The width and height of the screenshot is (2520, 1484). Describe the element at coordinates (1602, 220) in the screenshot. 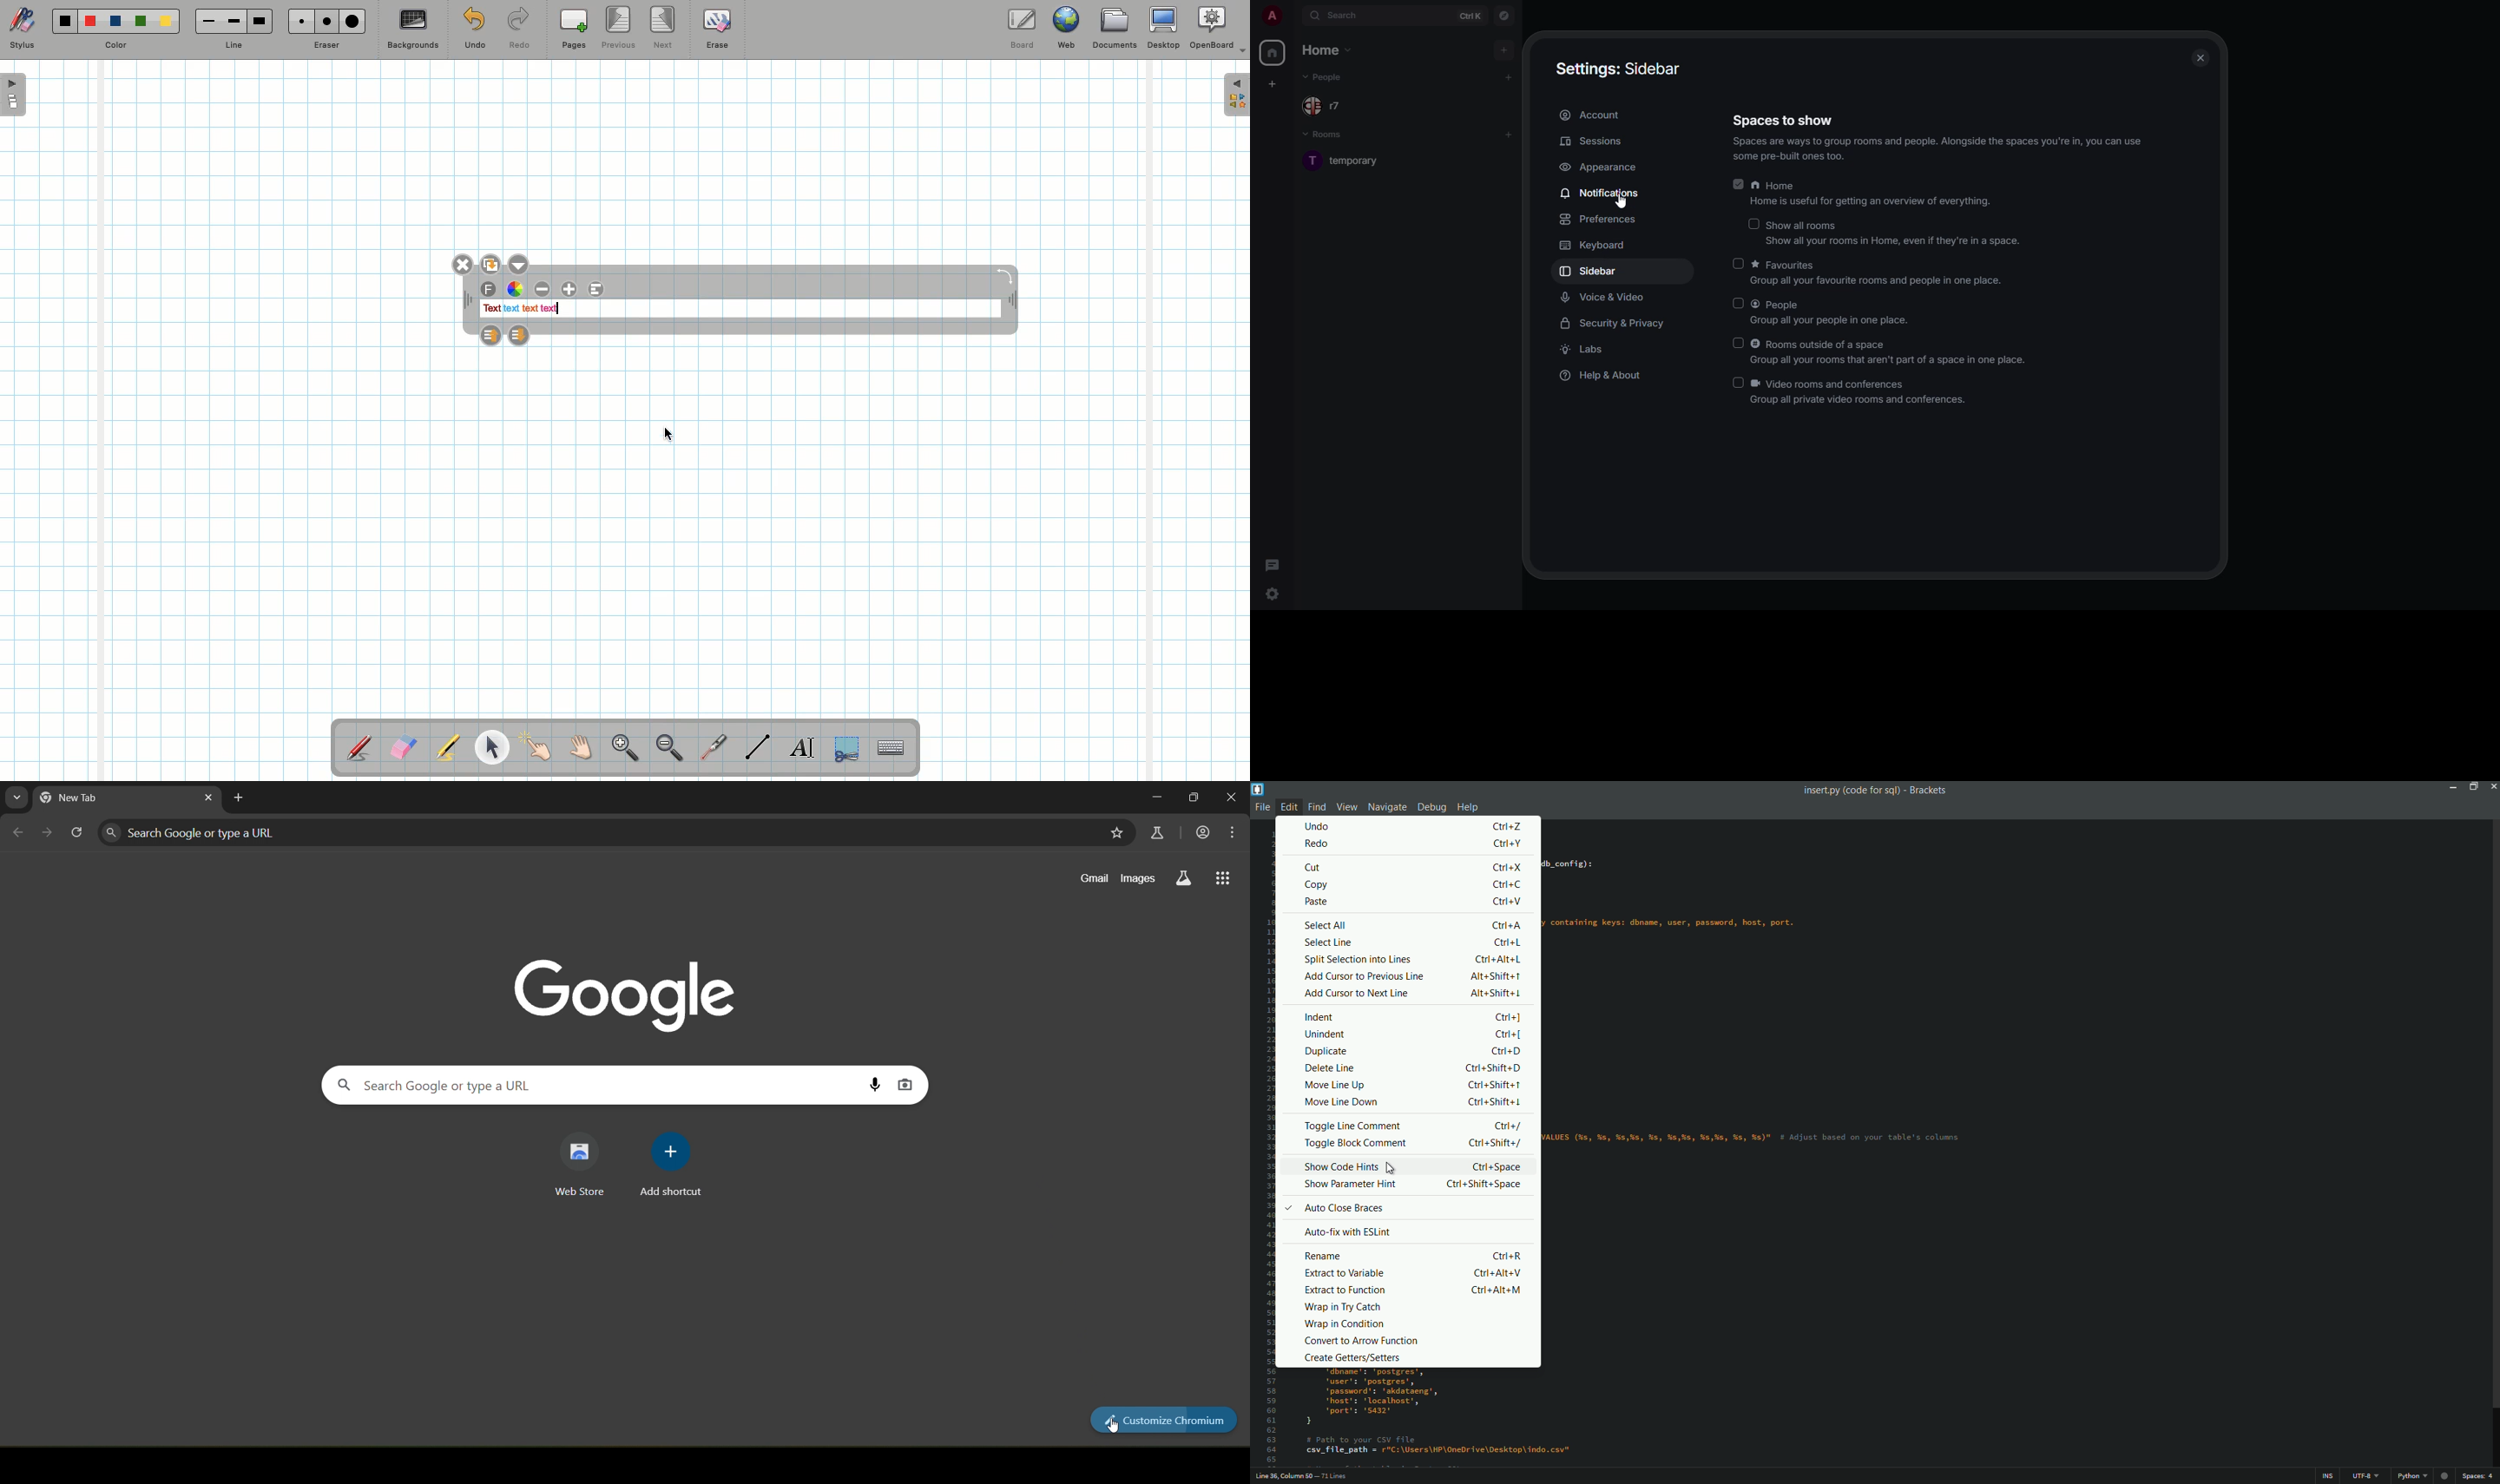

I see `preferences` at that location.